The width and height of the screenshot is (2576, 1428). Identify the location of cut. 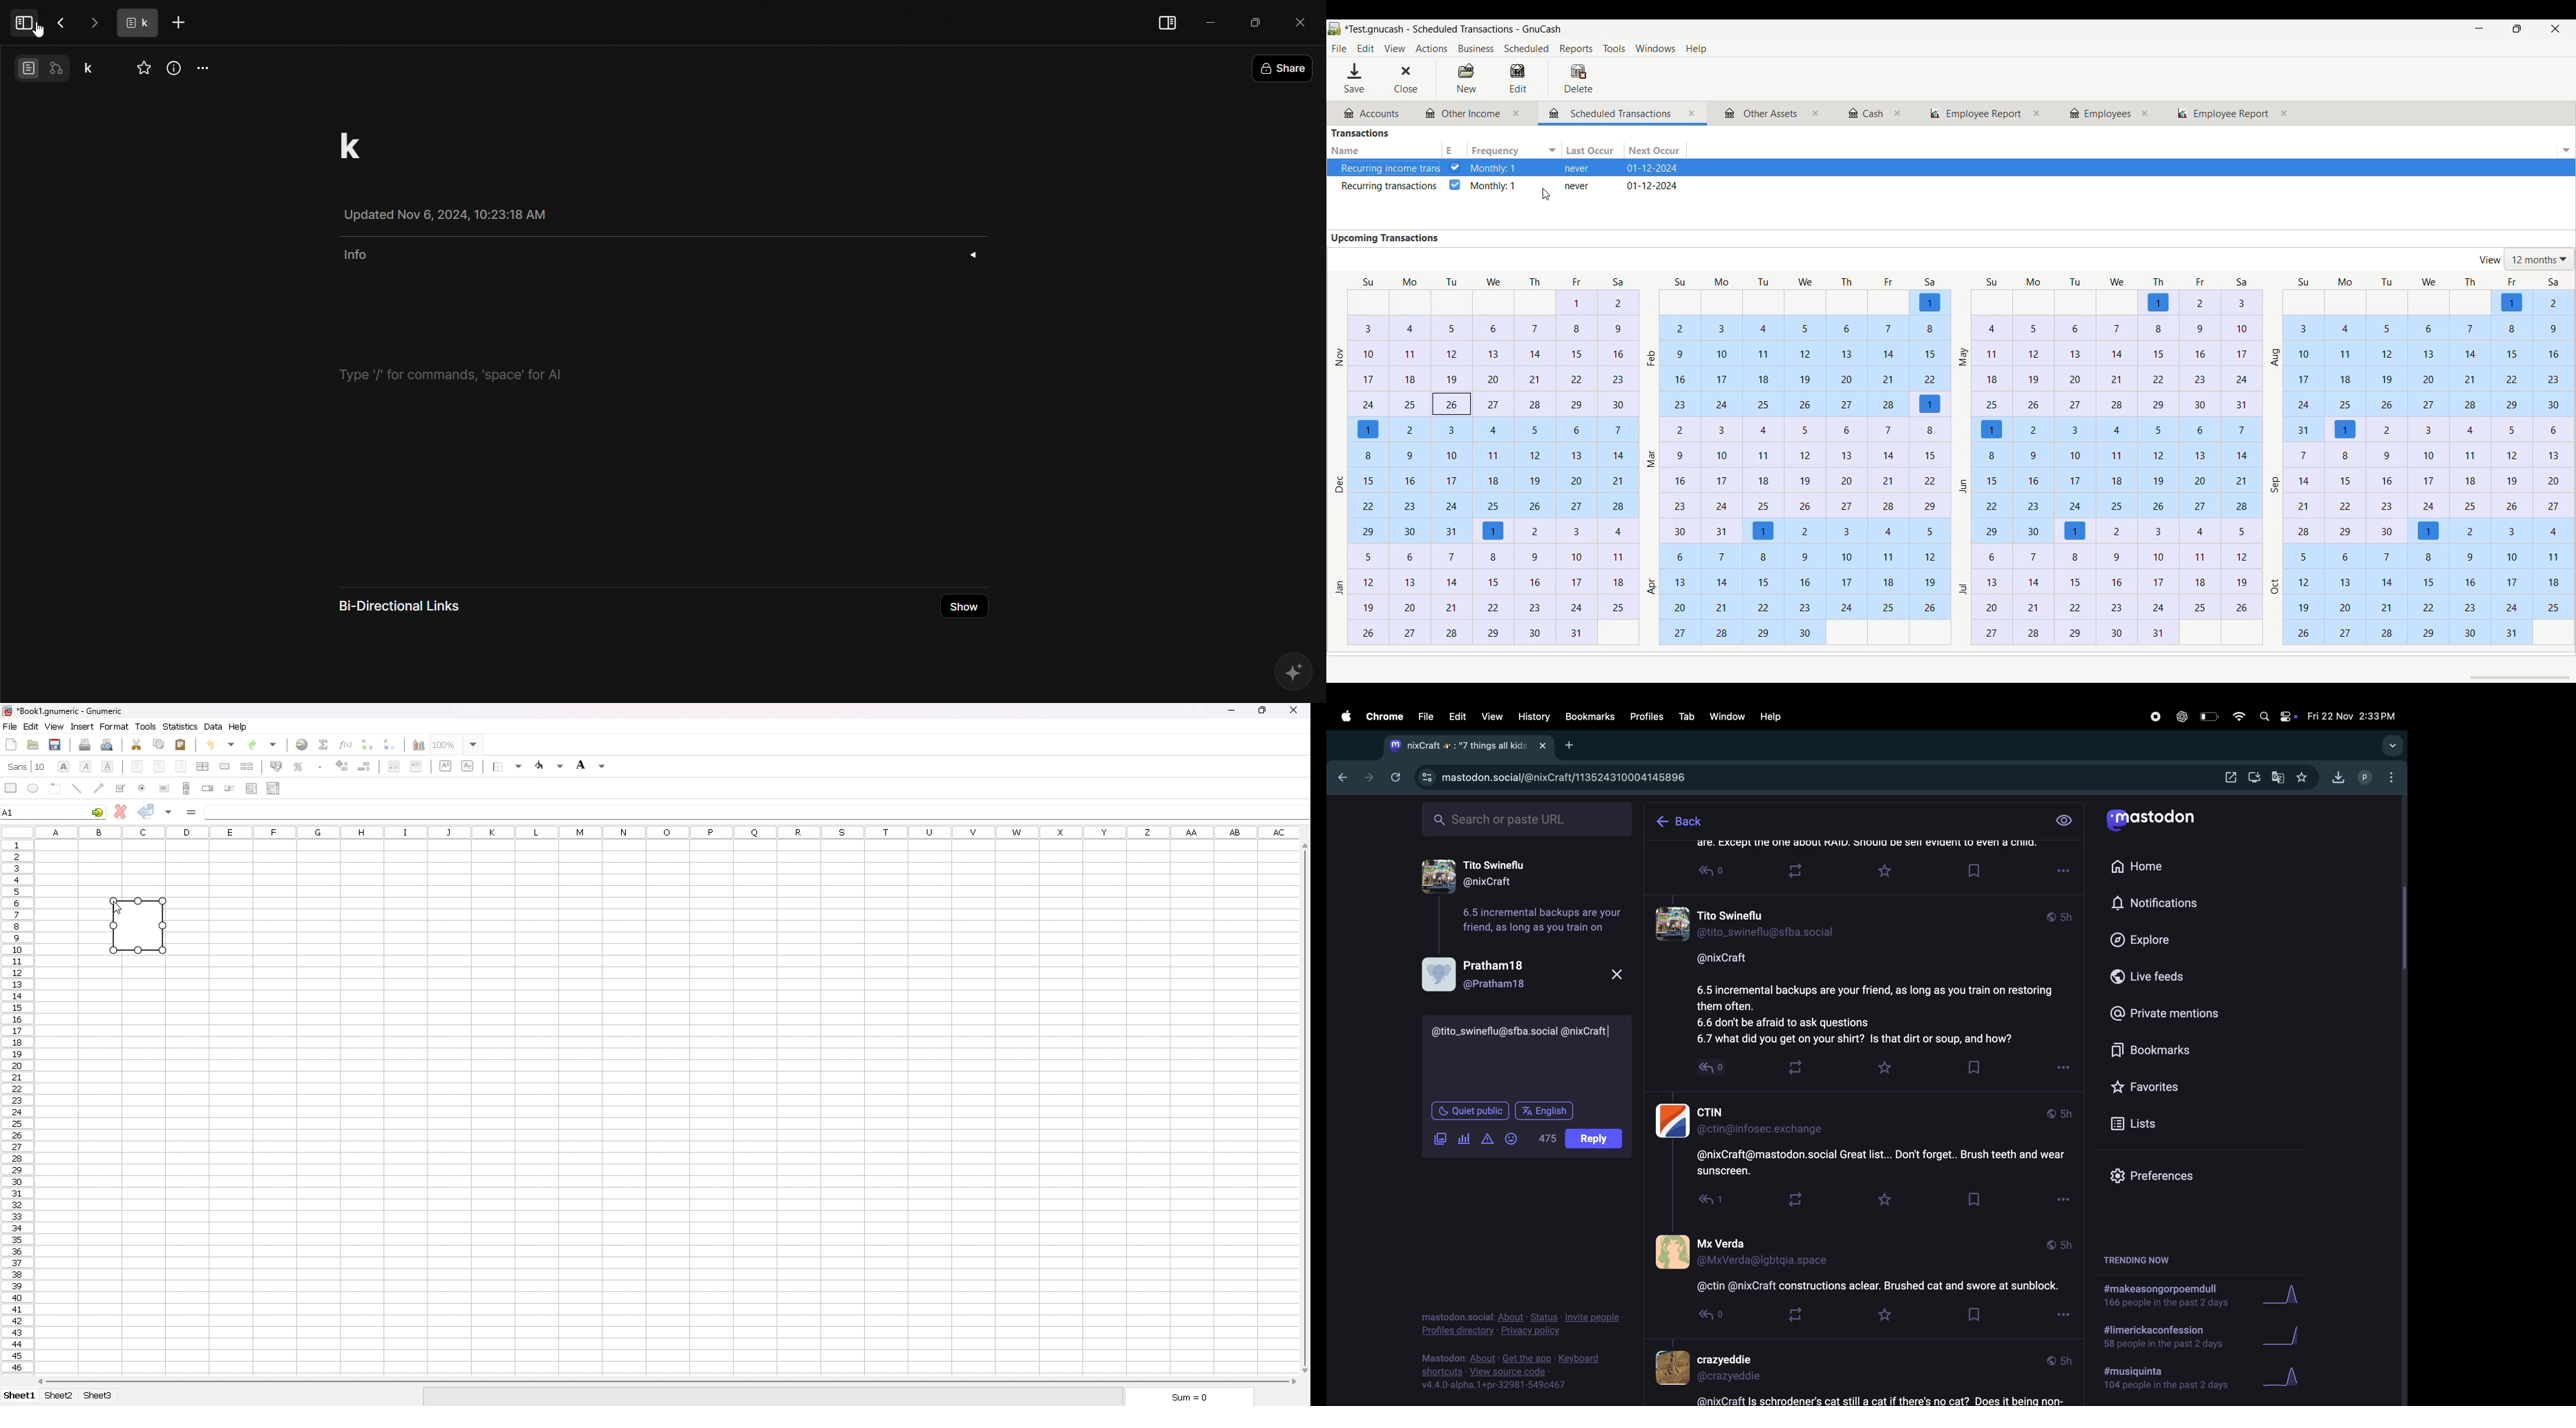
(137, 745).